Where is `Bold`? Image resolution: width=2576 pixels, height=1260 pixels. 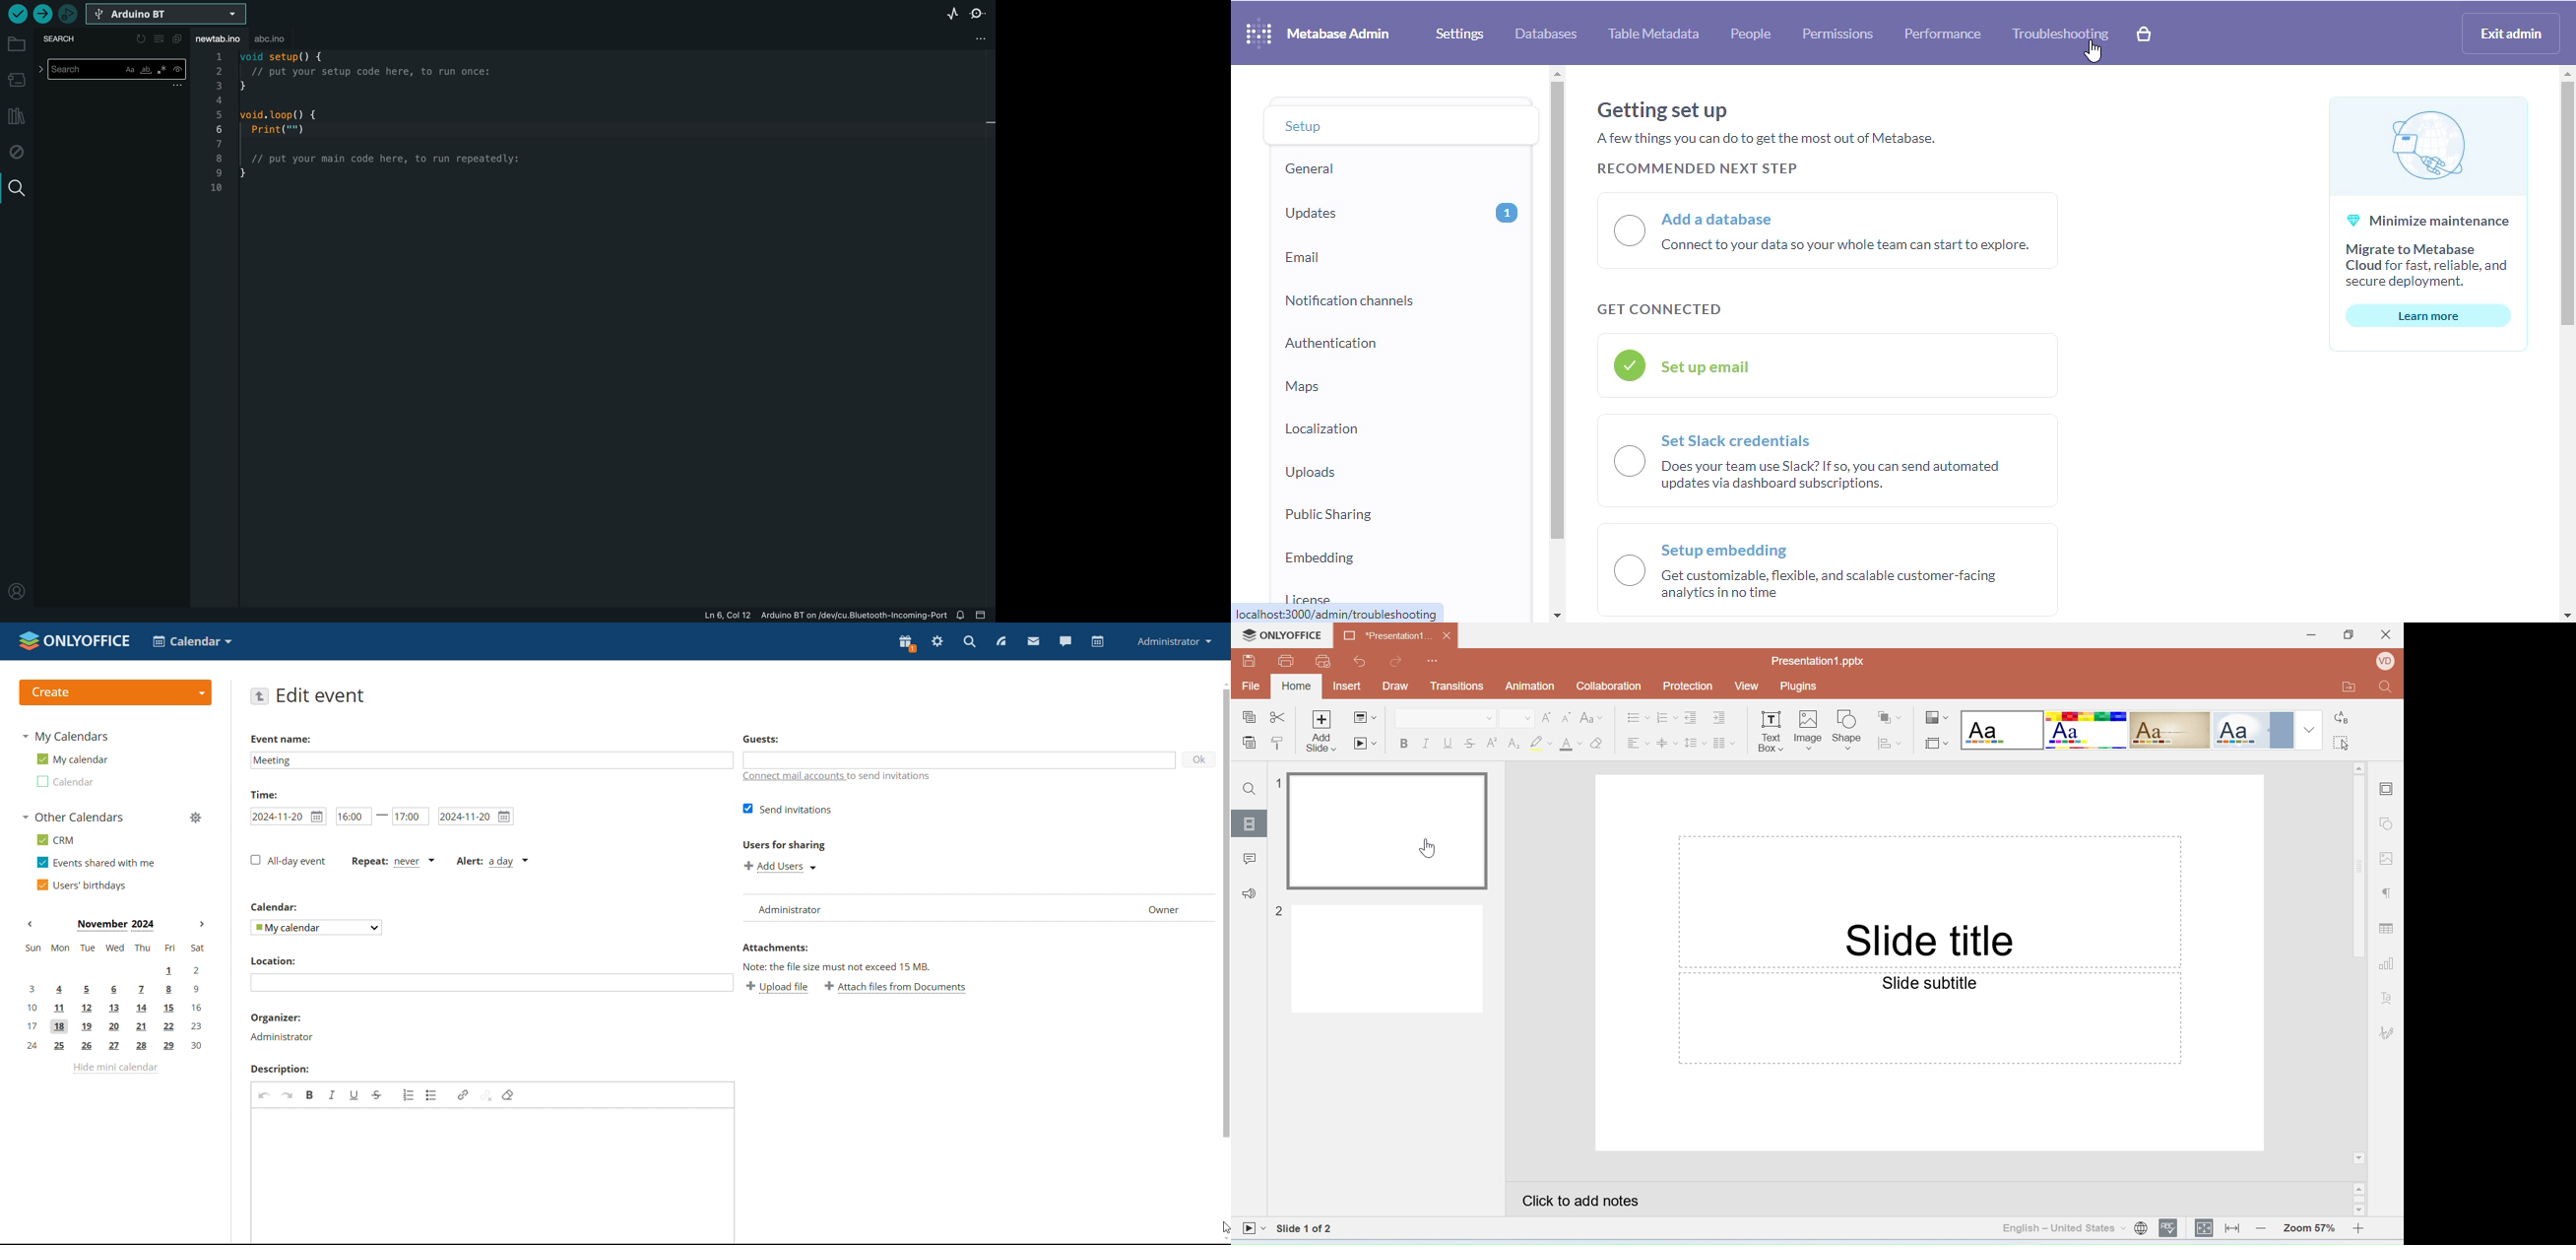 Bold is located at coordinates (1404, 745).